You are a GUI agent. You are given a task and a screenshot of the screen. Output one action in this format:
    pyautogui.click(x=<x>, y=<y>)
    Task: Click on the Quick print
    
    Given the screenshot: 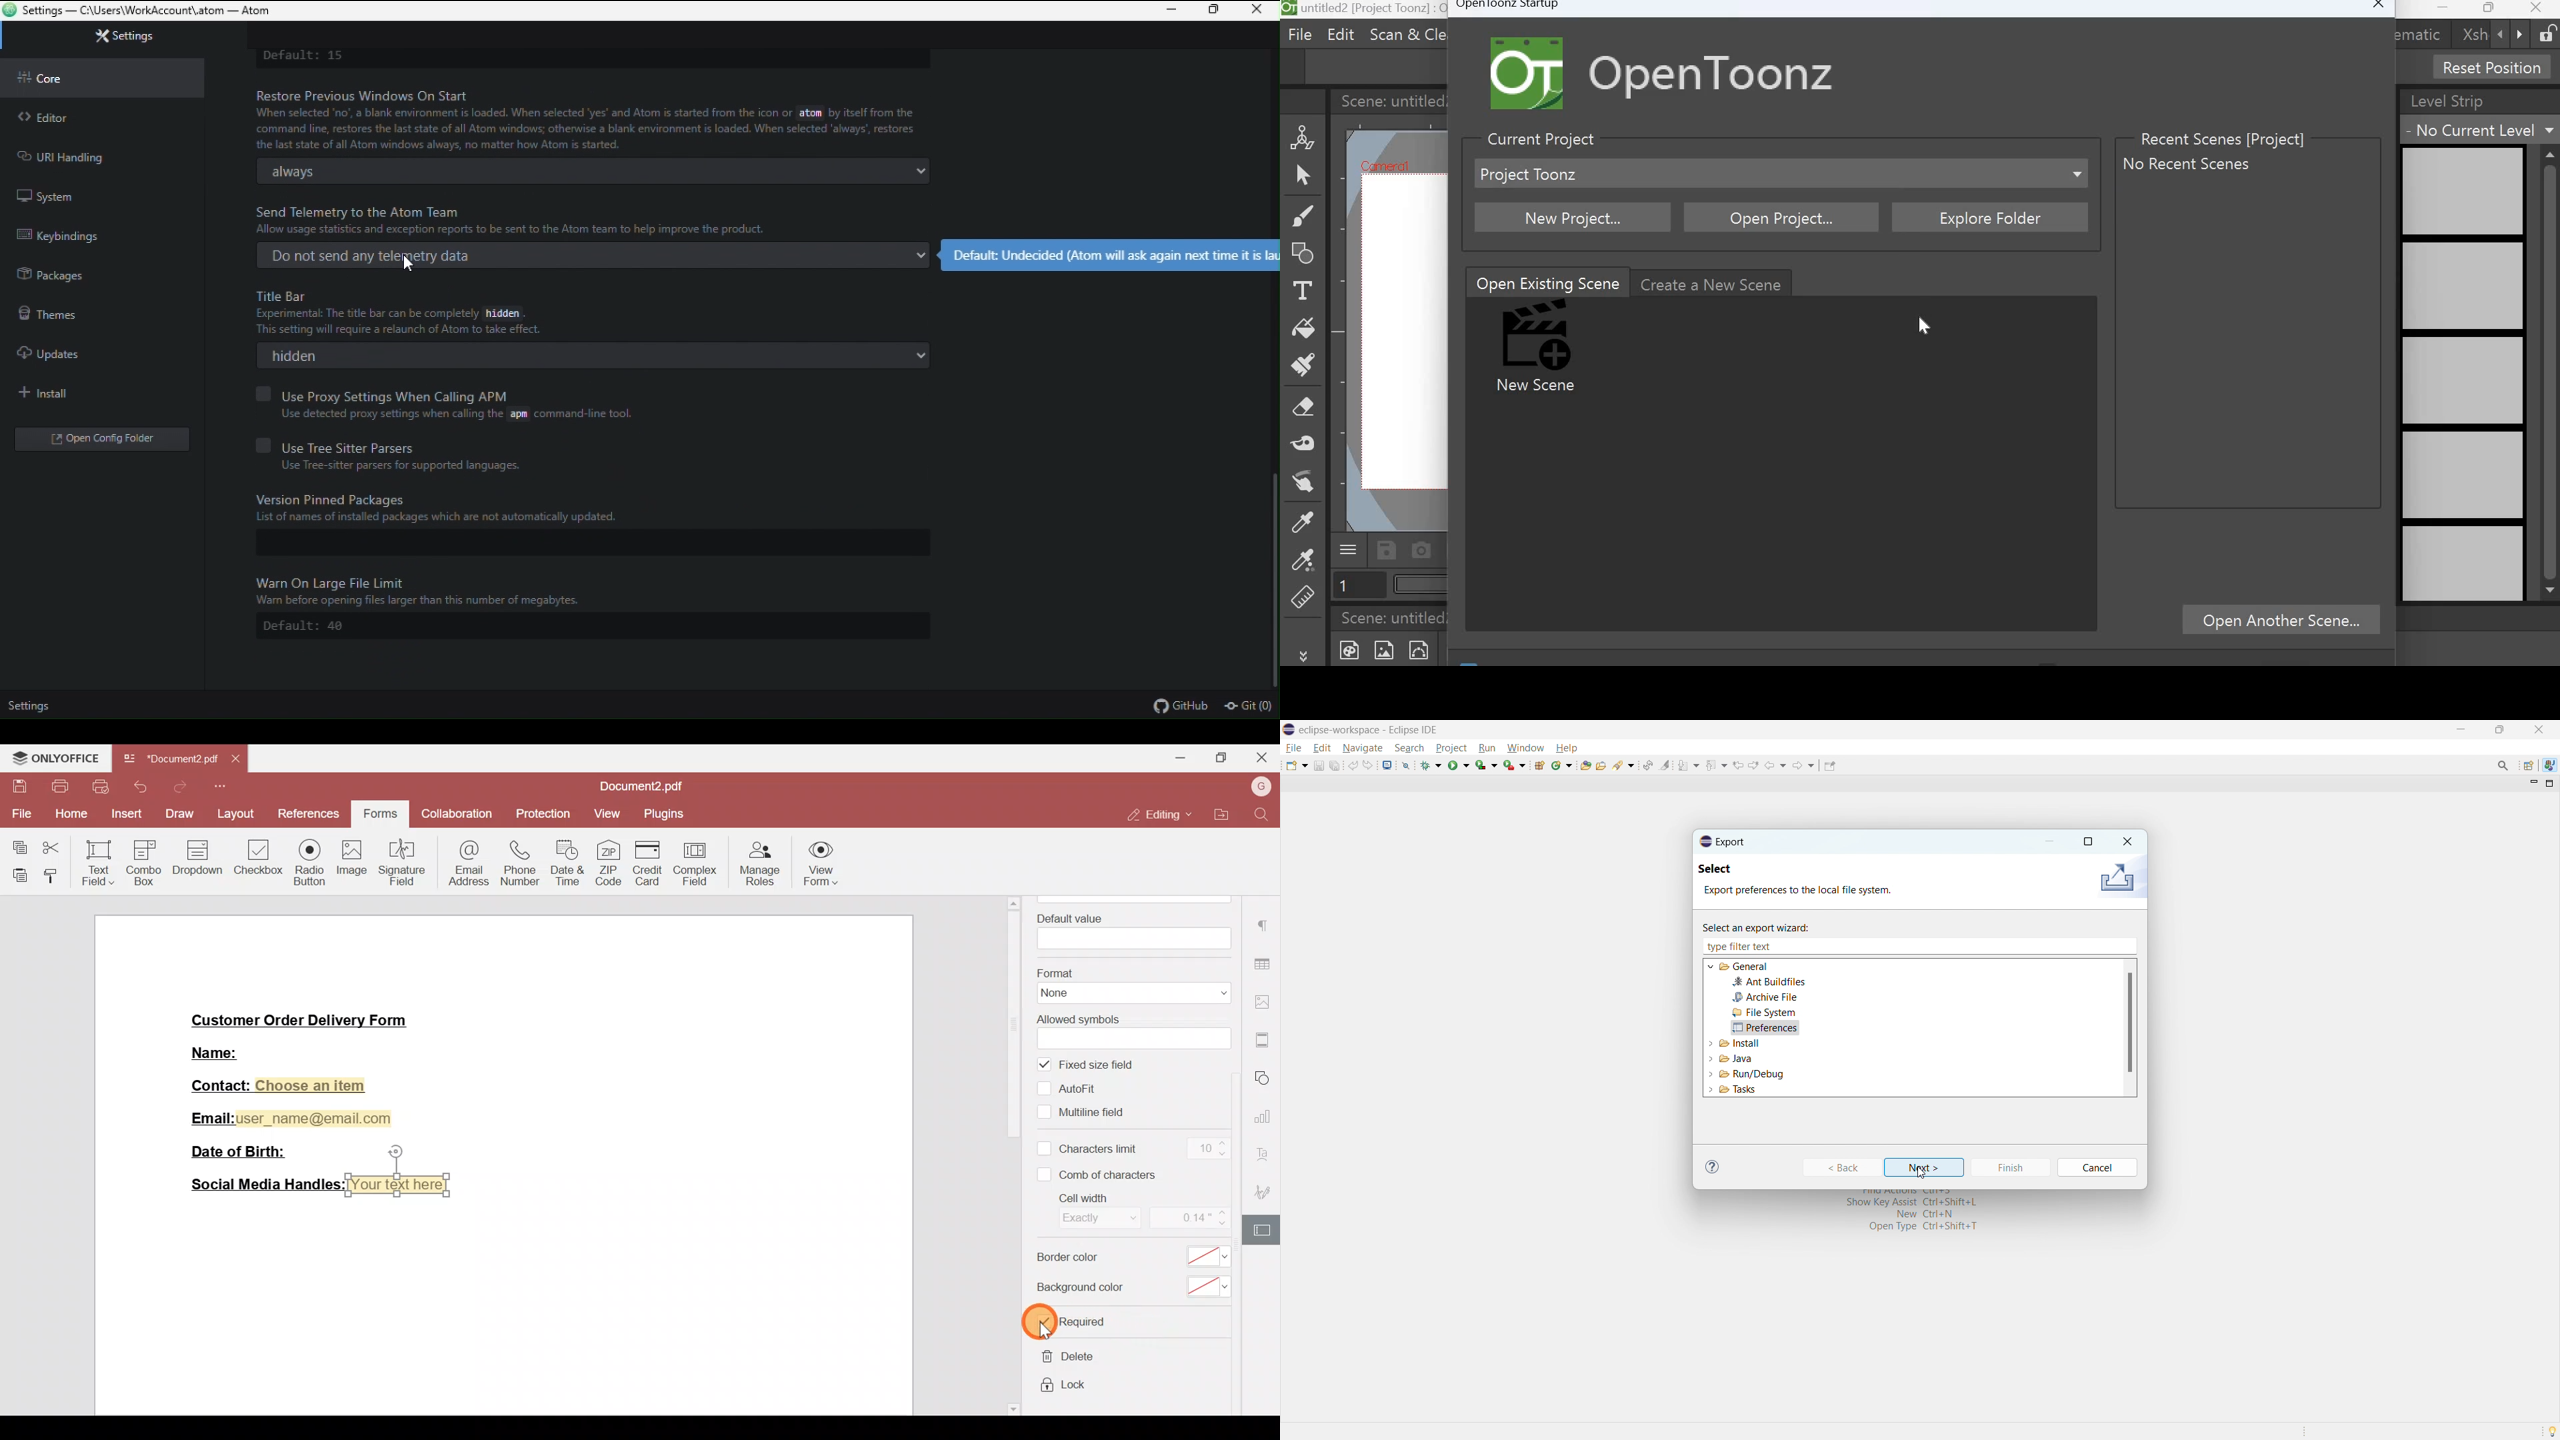 What is the action you would take?
    pyautogui.click(x=102, y=787)
    